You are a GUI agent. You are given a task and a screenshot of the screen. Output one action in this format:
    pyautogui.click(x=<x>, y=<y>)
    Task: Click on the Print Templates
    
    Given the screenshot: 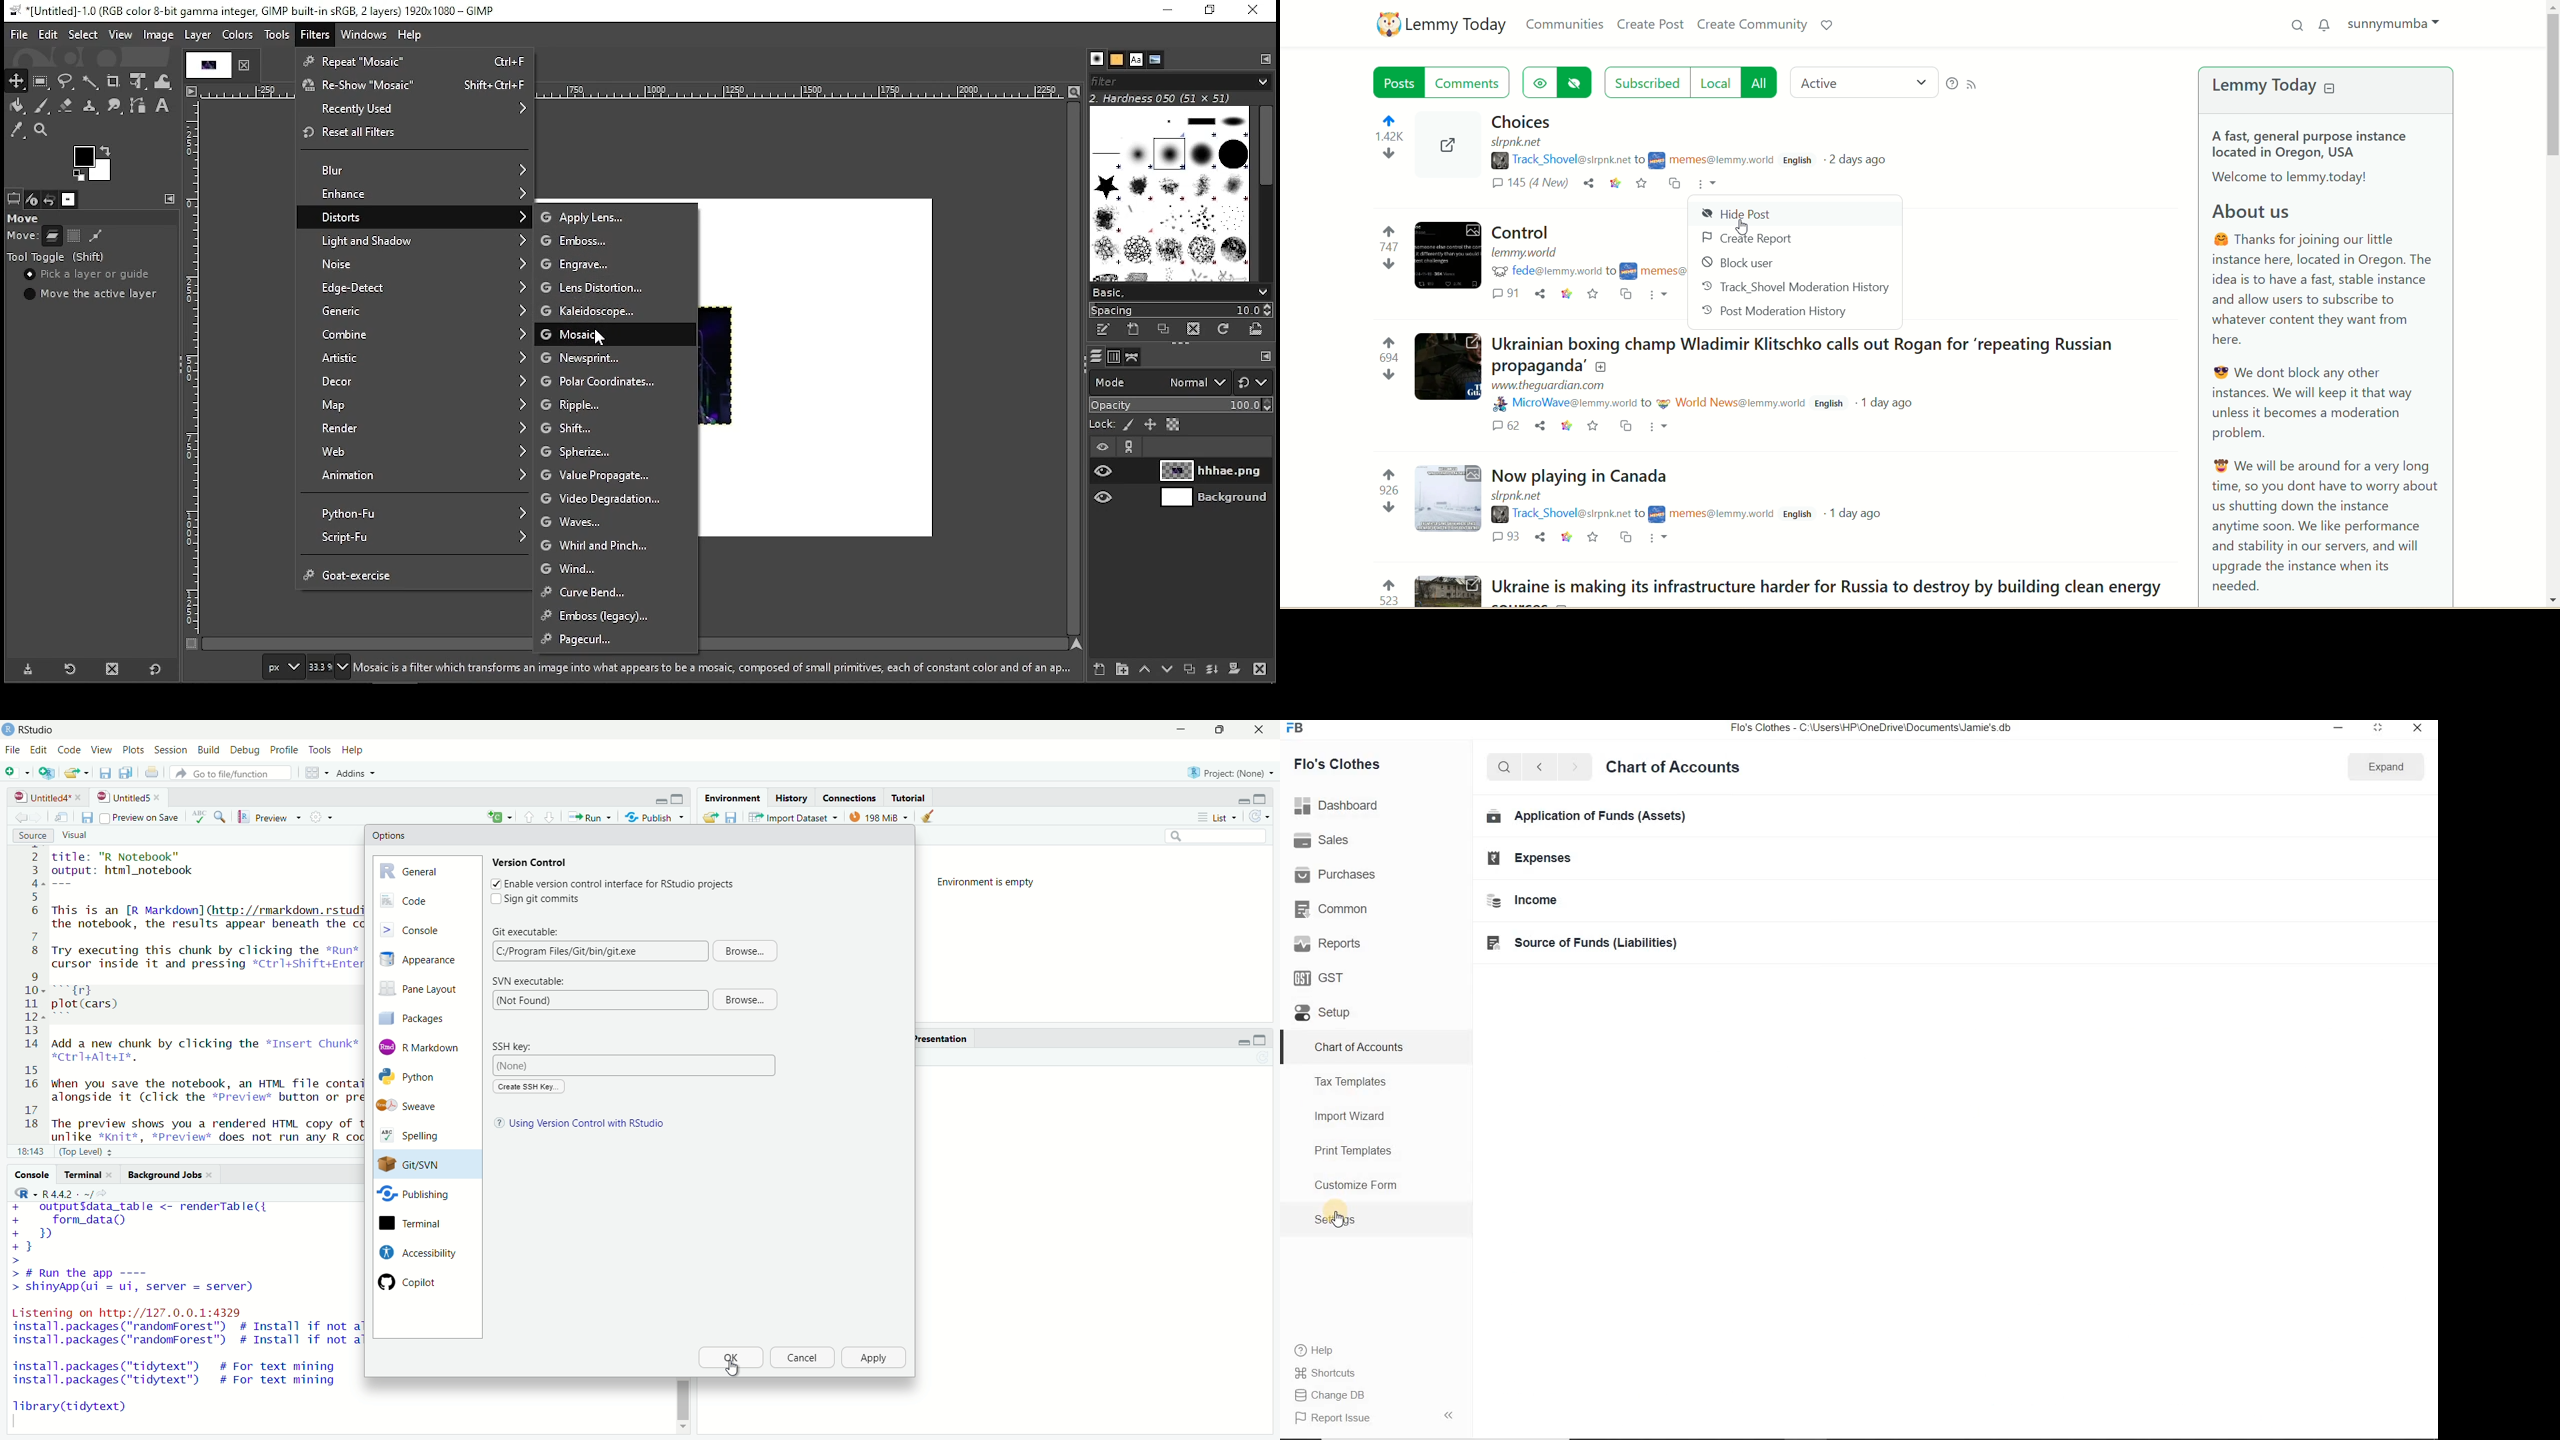 What is the action you would take?
    pyautogui.click(x=1376, y=1150)
    